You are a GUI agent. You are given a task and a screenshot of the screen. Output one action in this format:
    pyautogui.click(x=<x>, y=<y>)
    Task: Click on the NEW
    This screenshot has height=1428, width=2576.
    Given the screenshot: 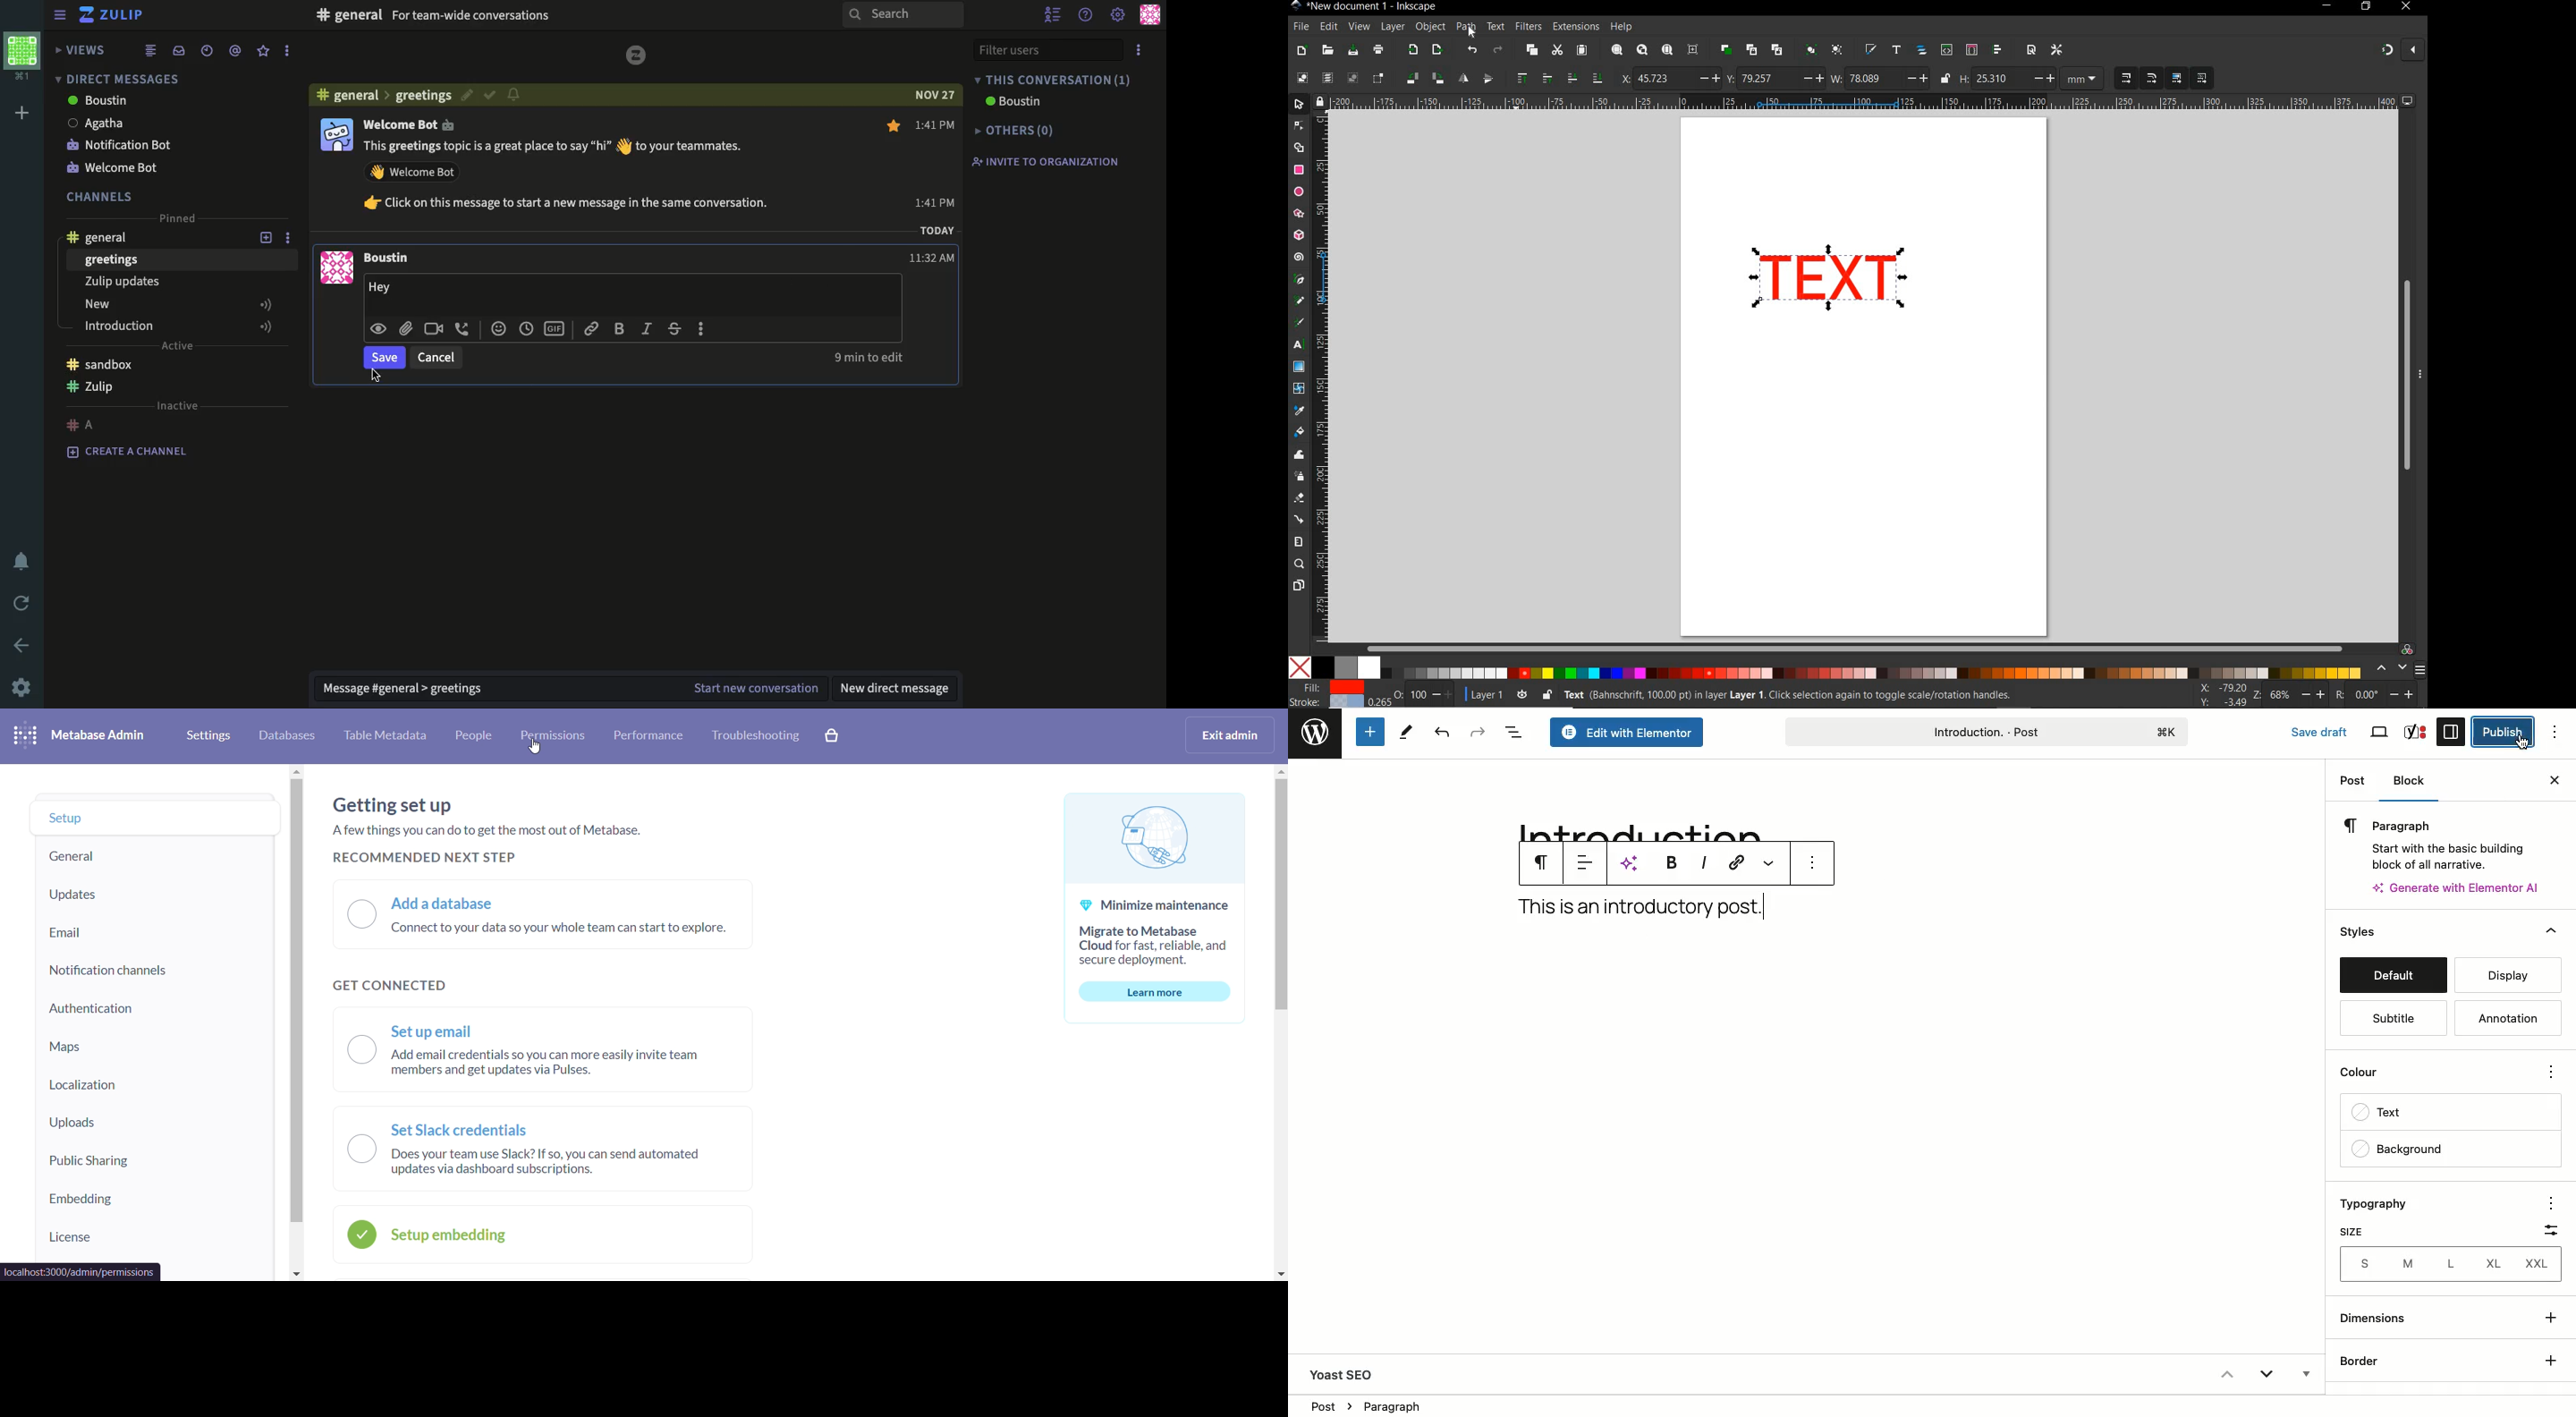 What is the action you would take?
    pyautogui.click(x=1301, y=51)
    